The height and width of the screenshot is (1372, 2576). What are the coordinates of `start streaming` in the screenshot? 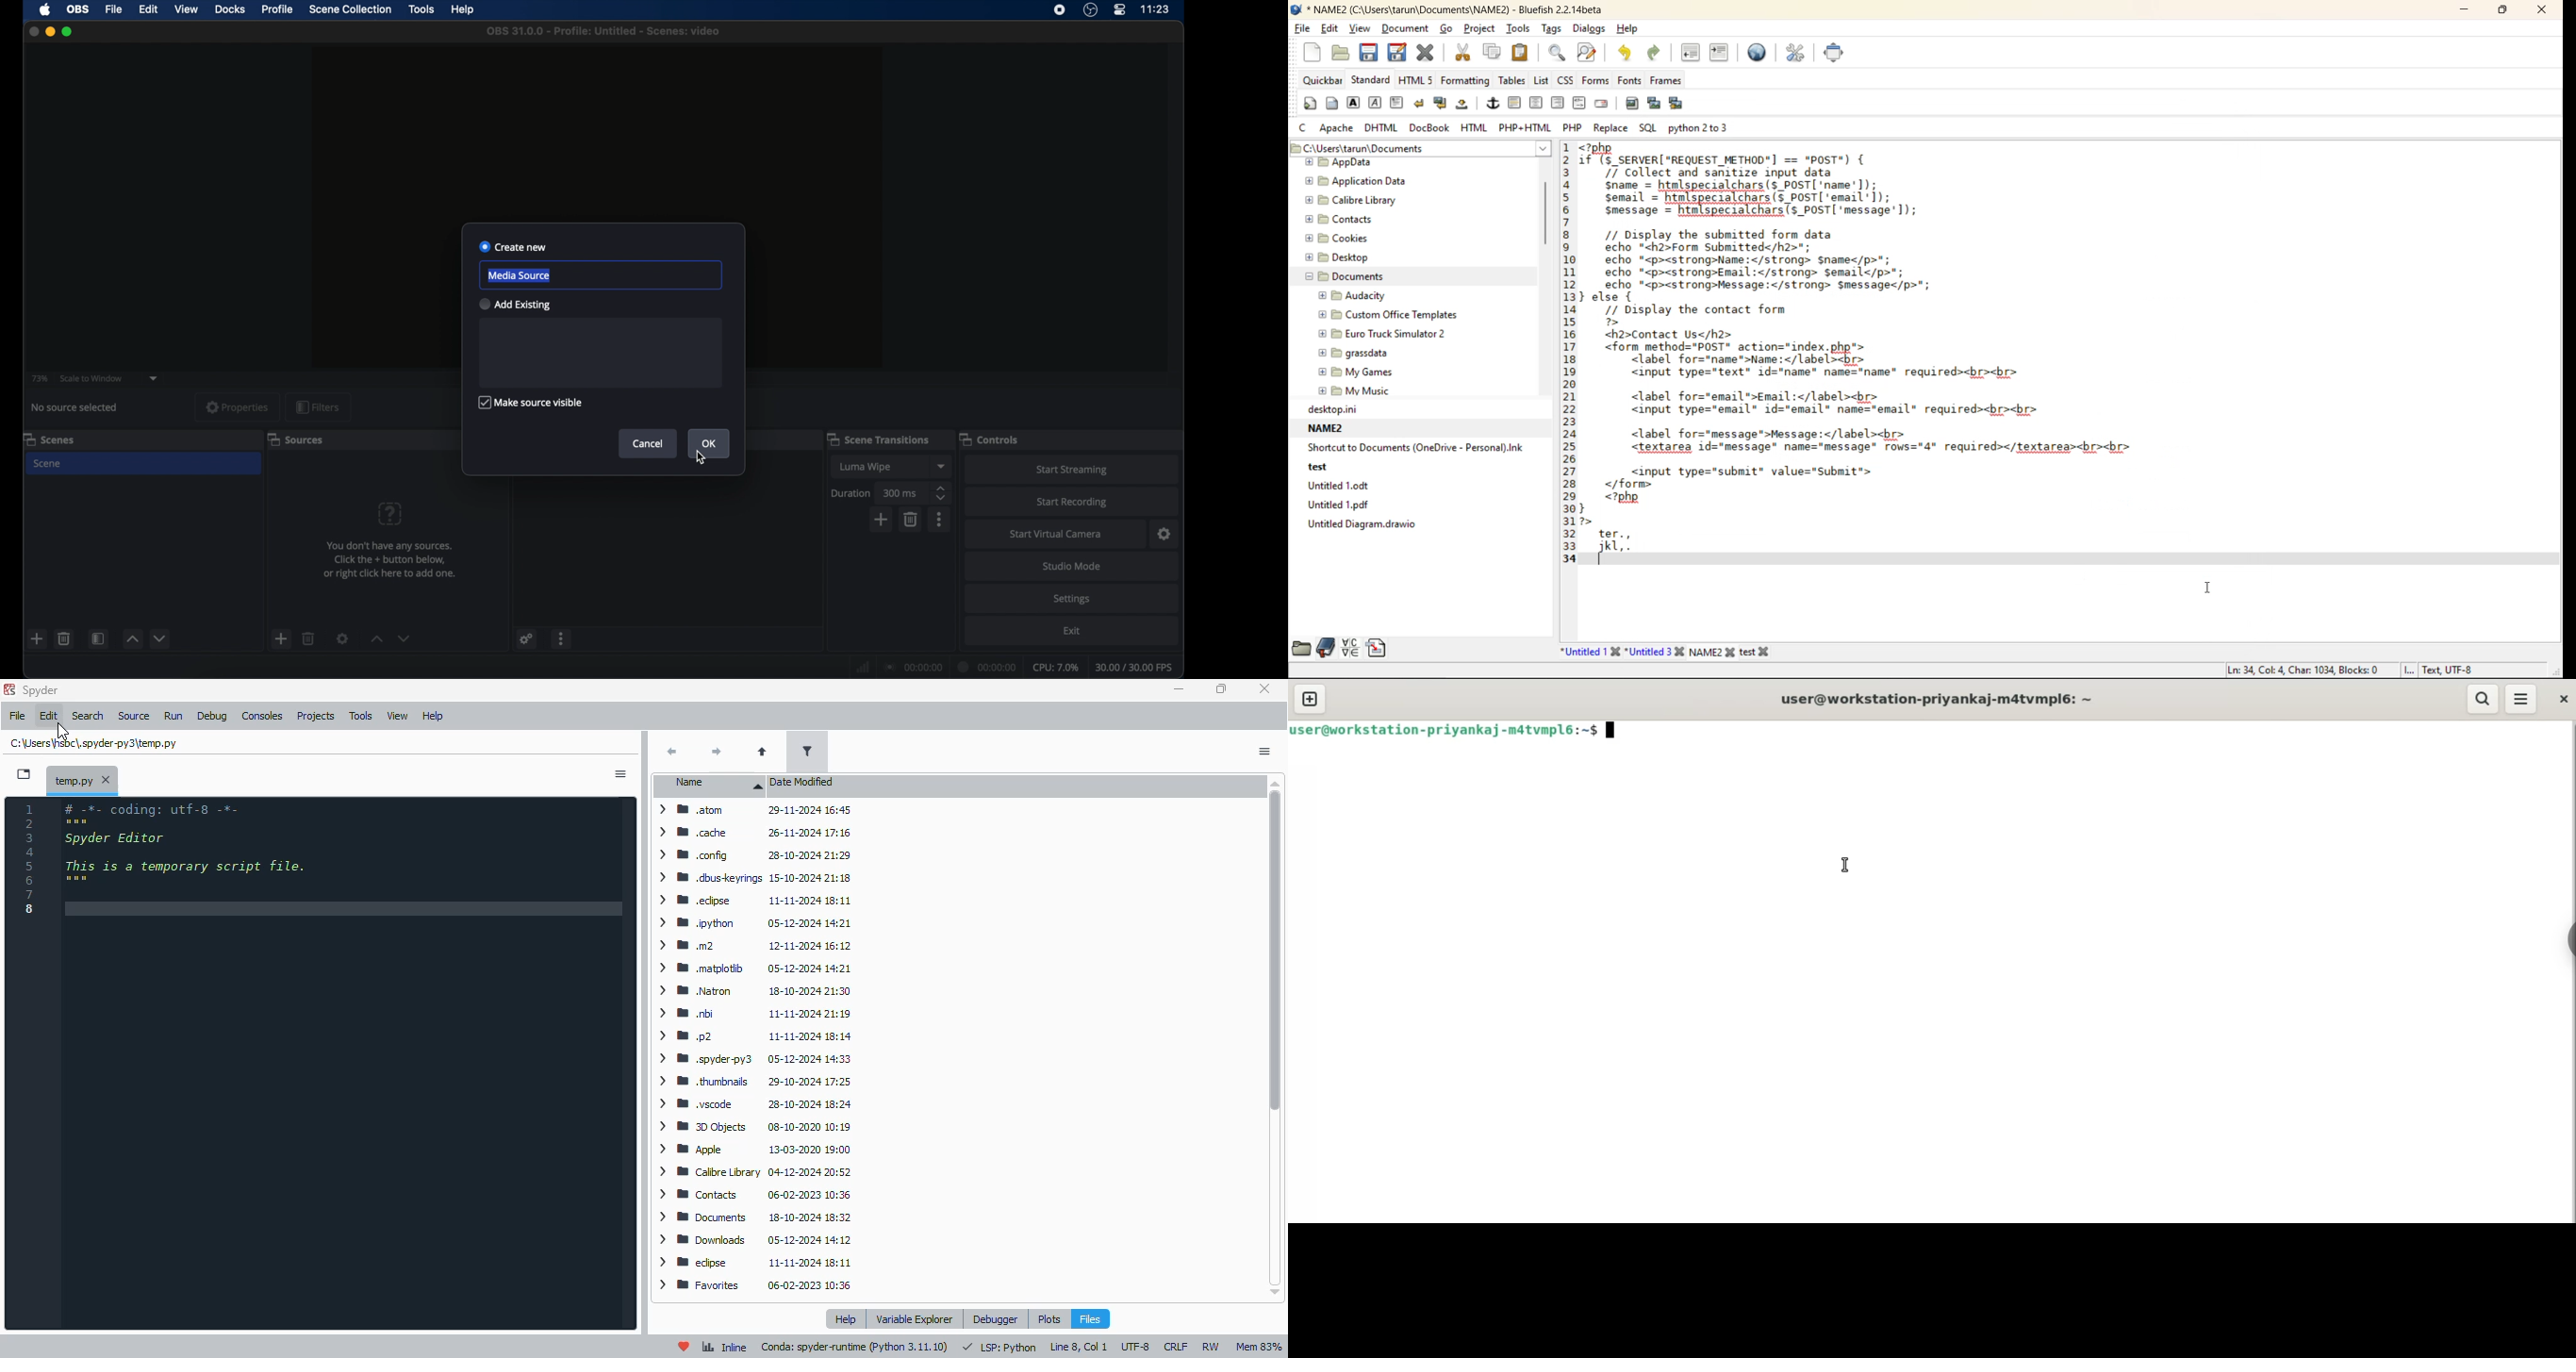 It's located at (1074, 470).